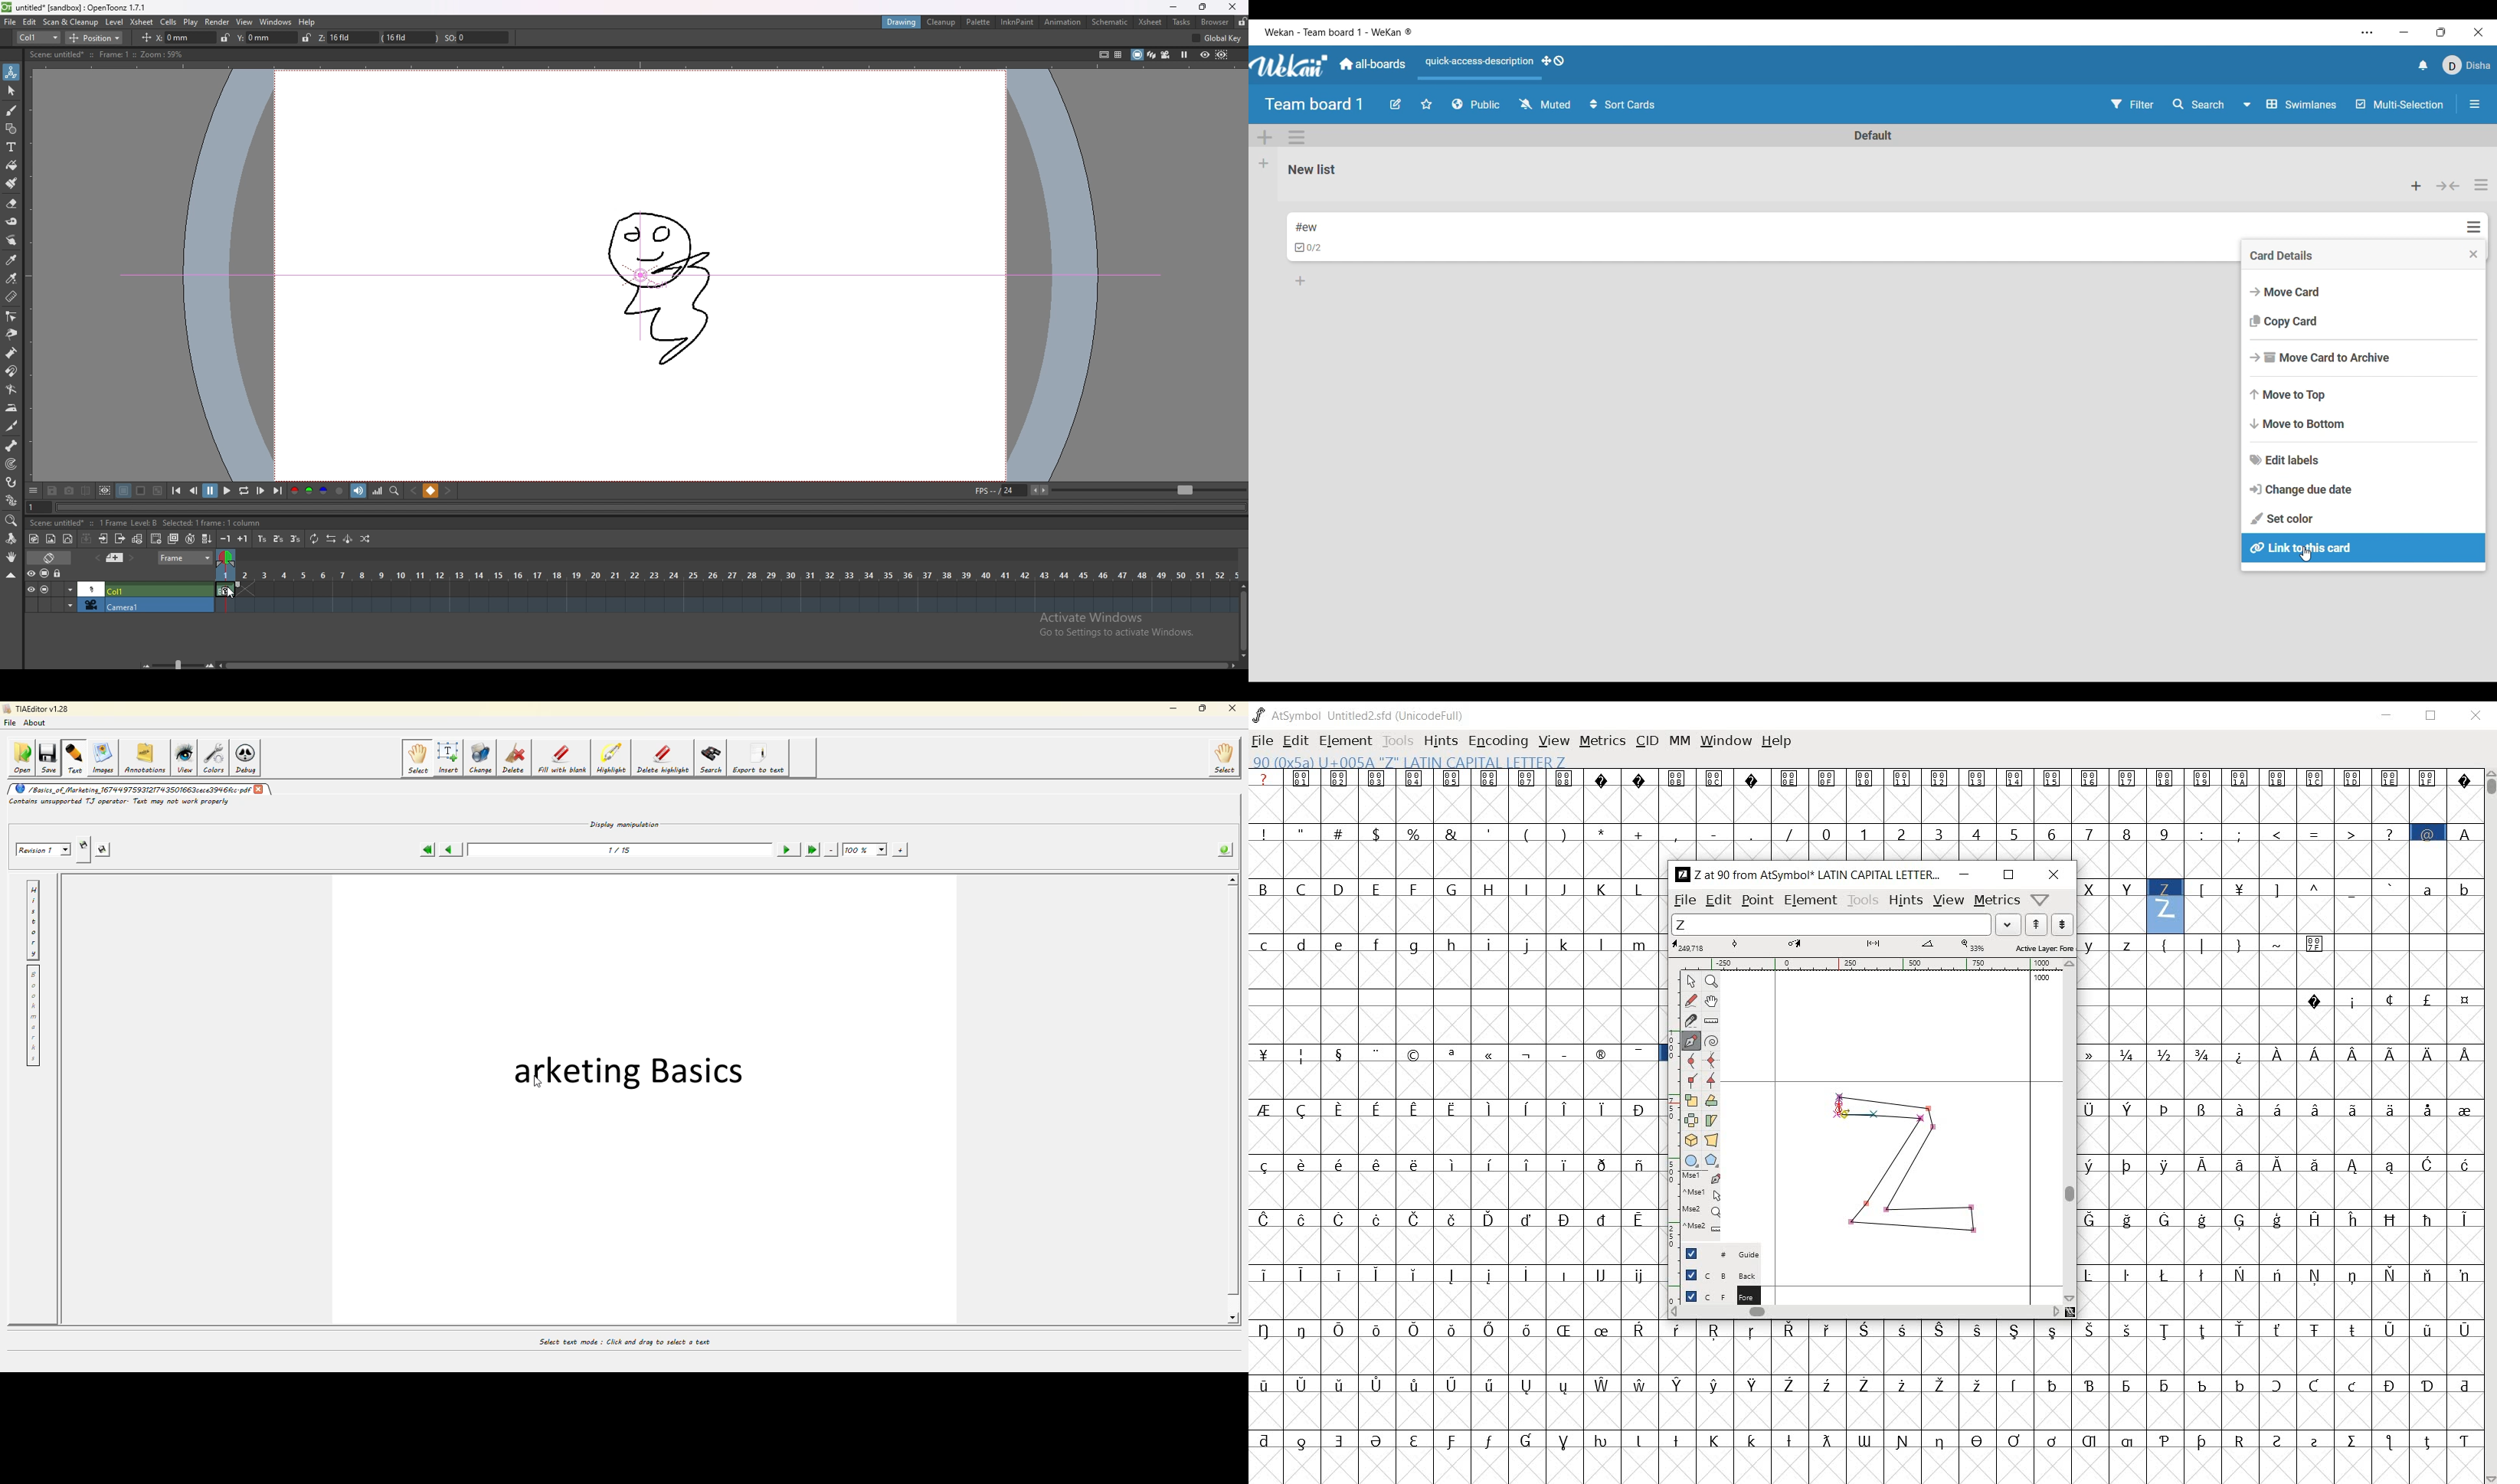  What do you see at coordinates (2368, 33) in the screenshot?
I see `More settings` at bounding box center [2368, 33].